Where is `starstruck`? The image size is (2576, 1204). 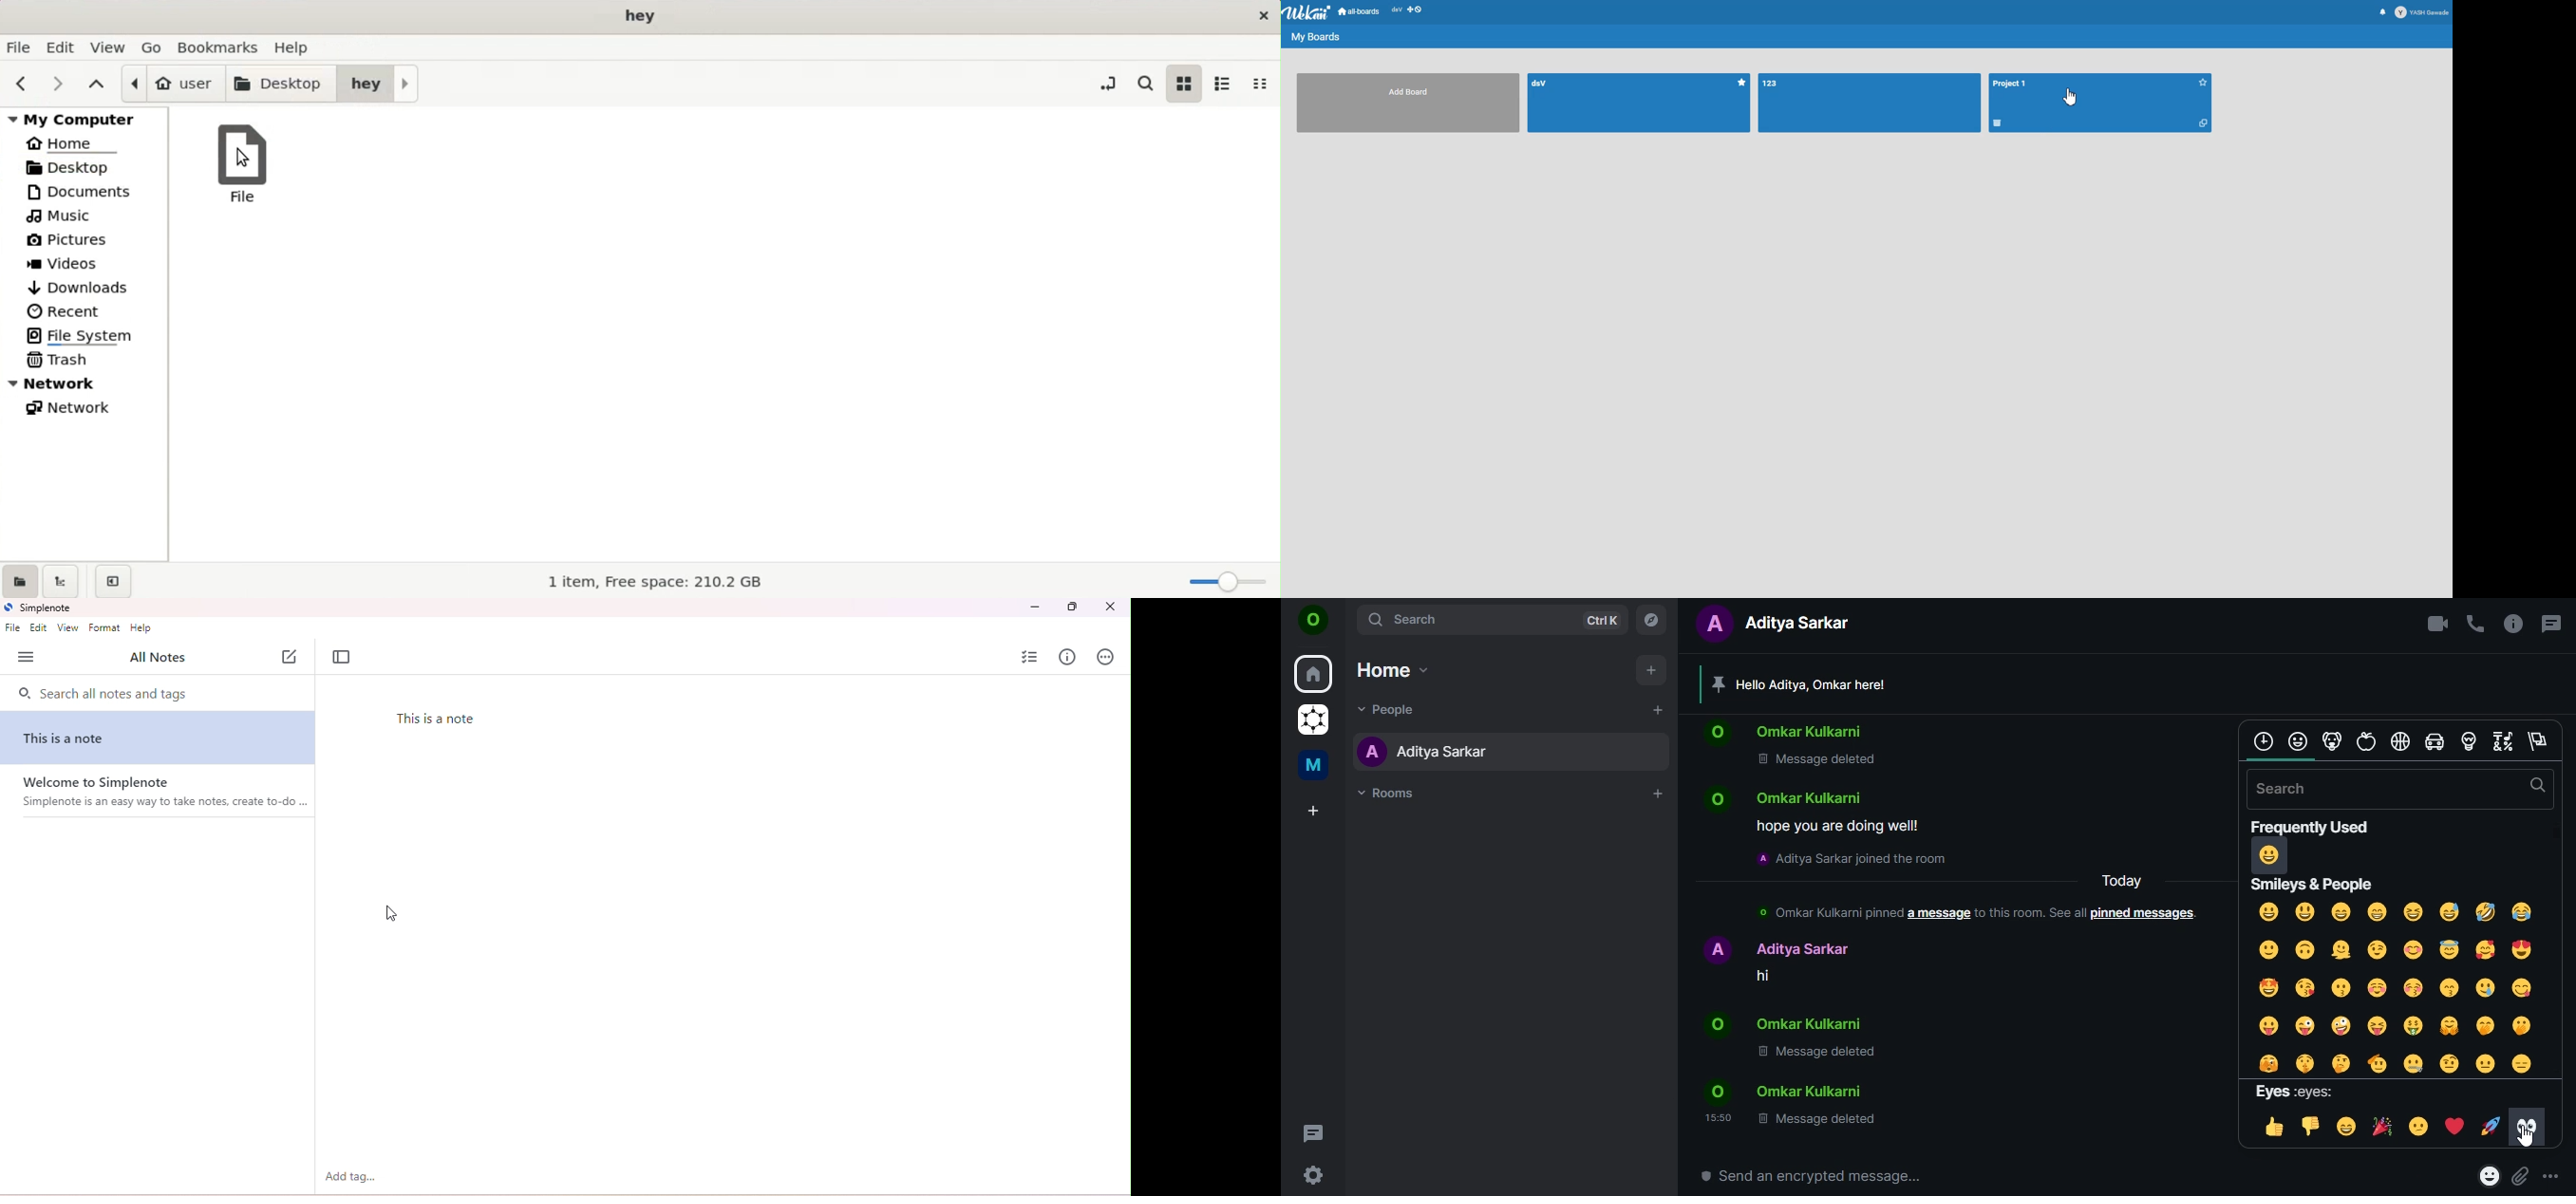
starstruck is located at coordinates (2268, 986).